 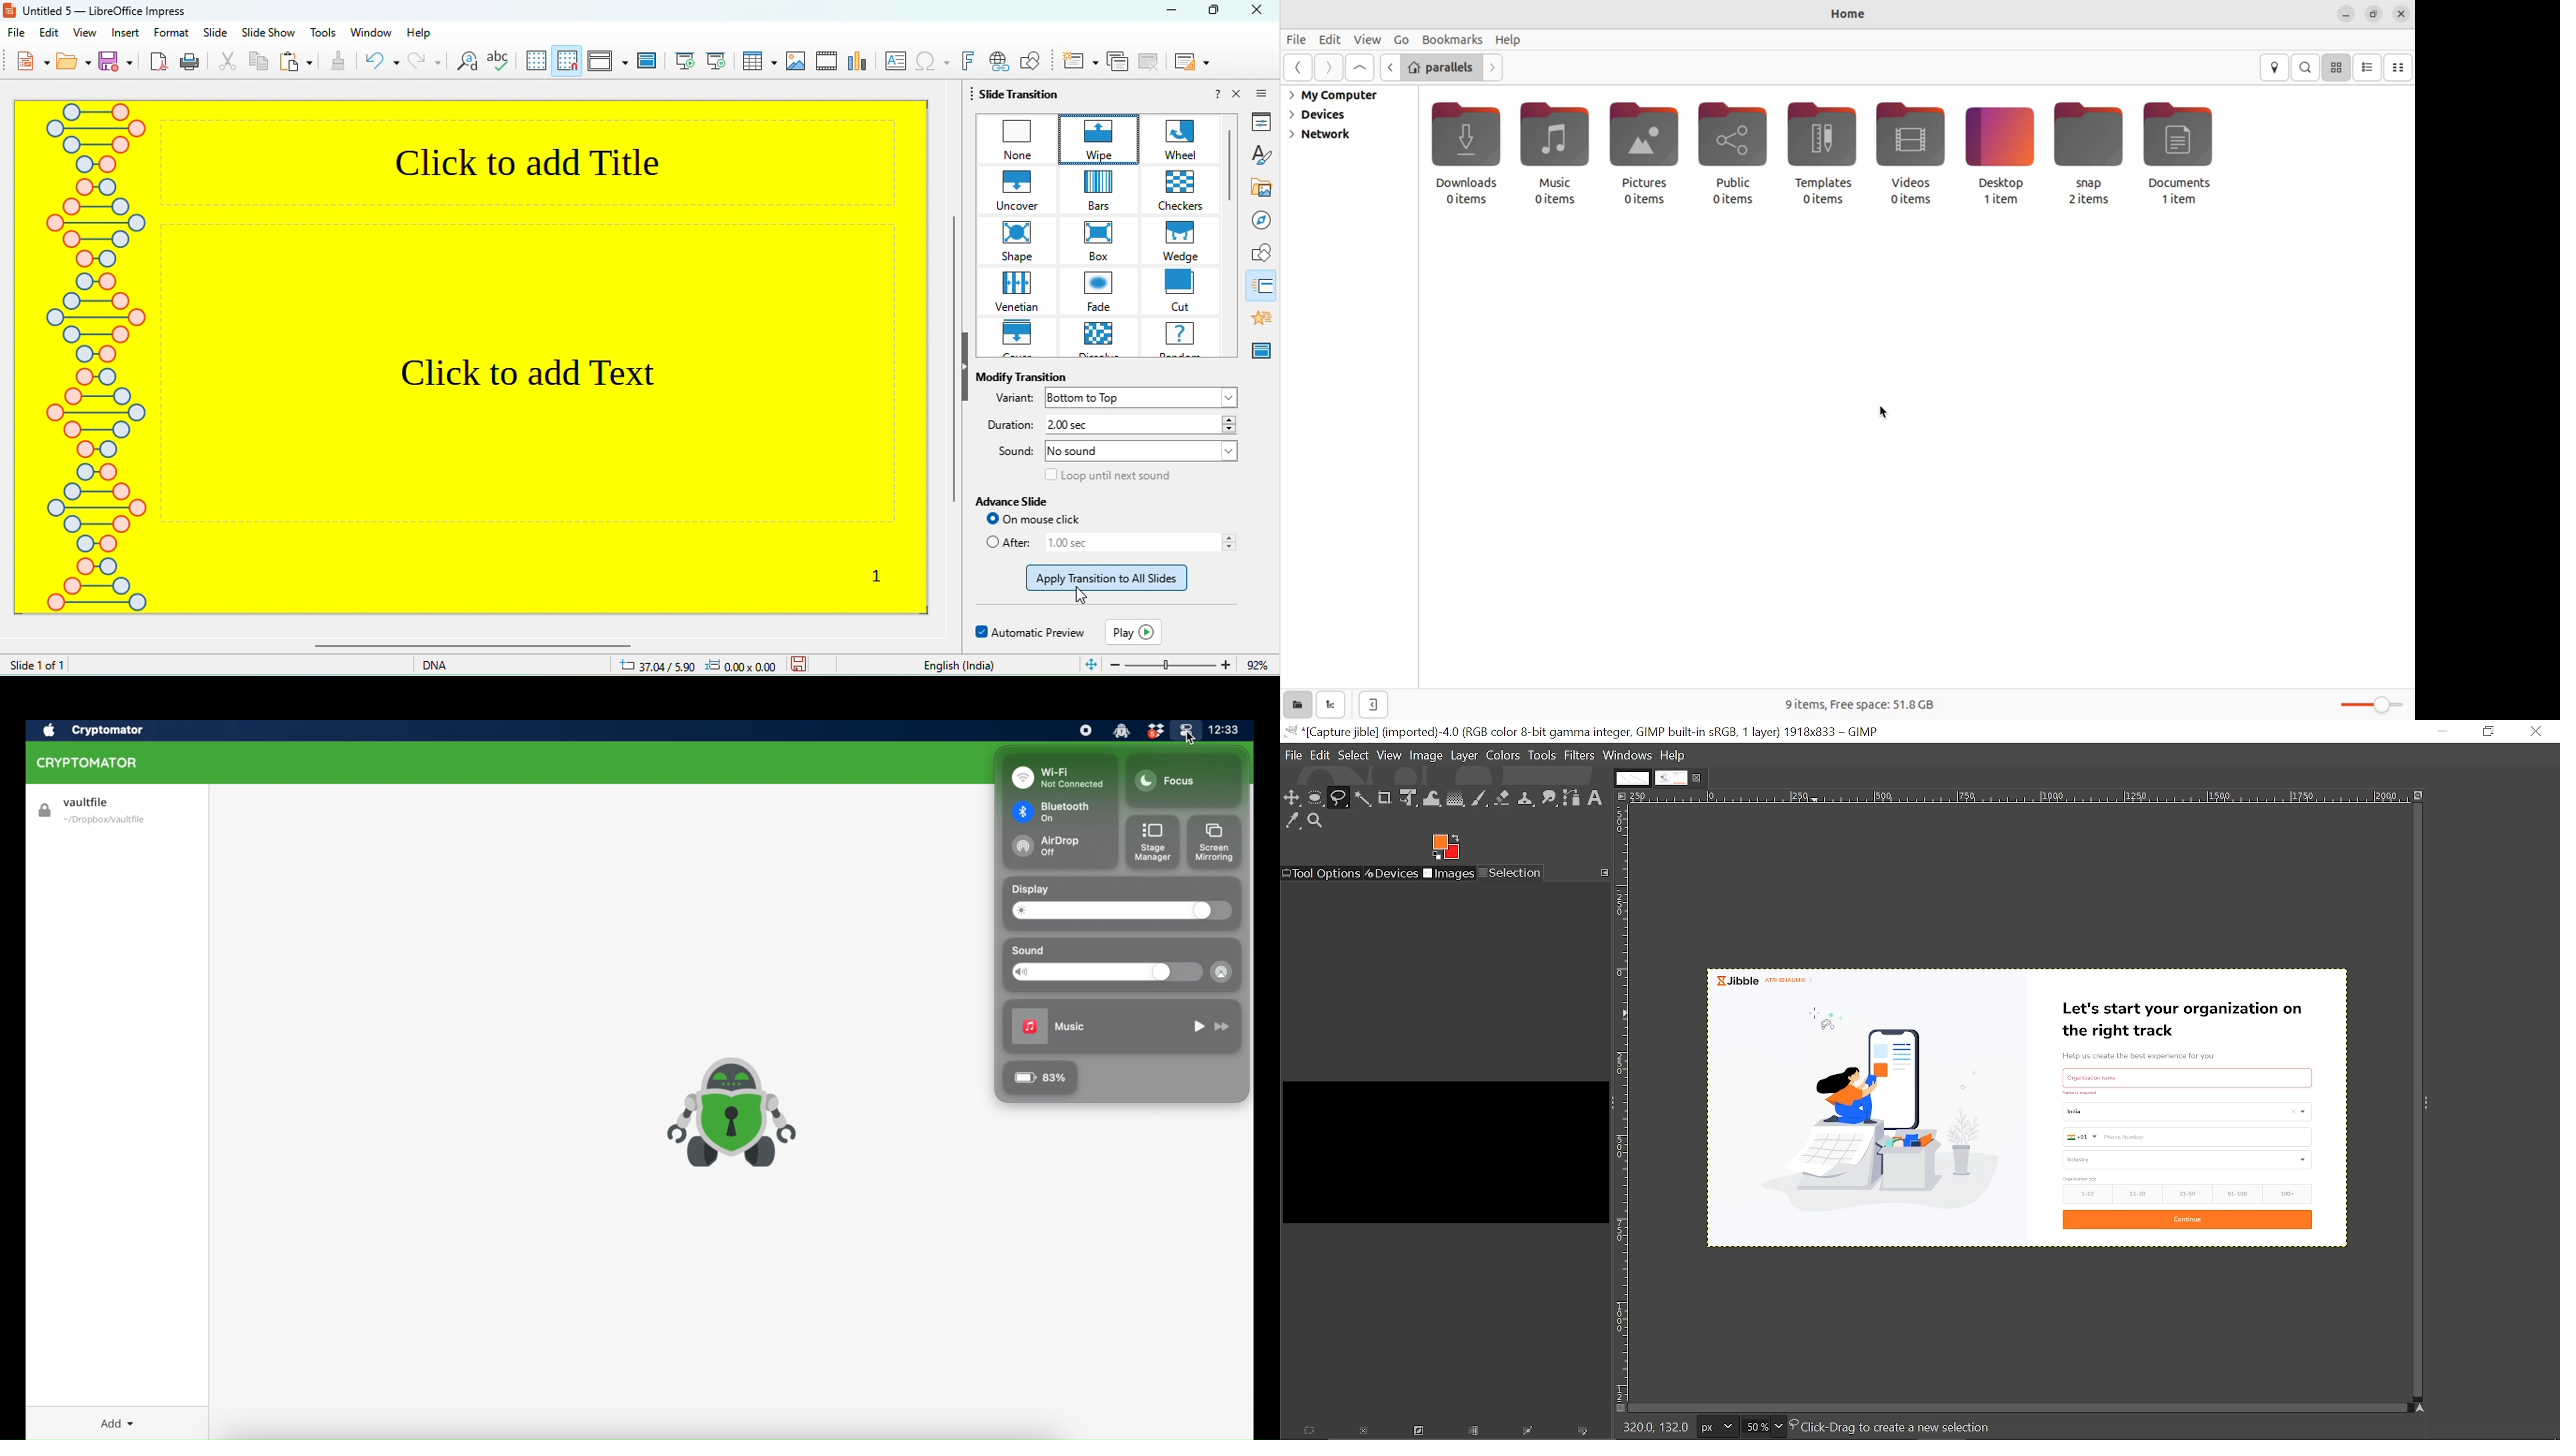 I want to click on find and replace, so click(x=467, y=64).